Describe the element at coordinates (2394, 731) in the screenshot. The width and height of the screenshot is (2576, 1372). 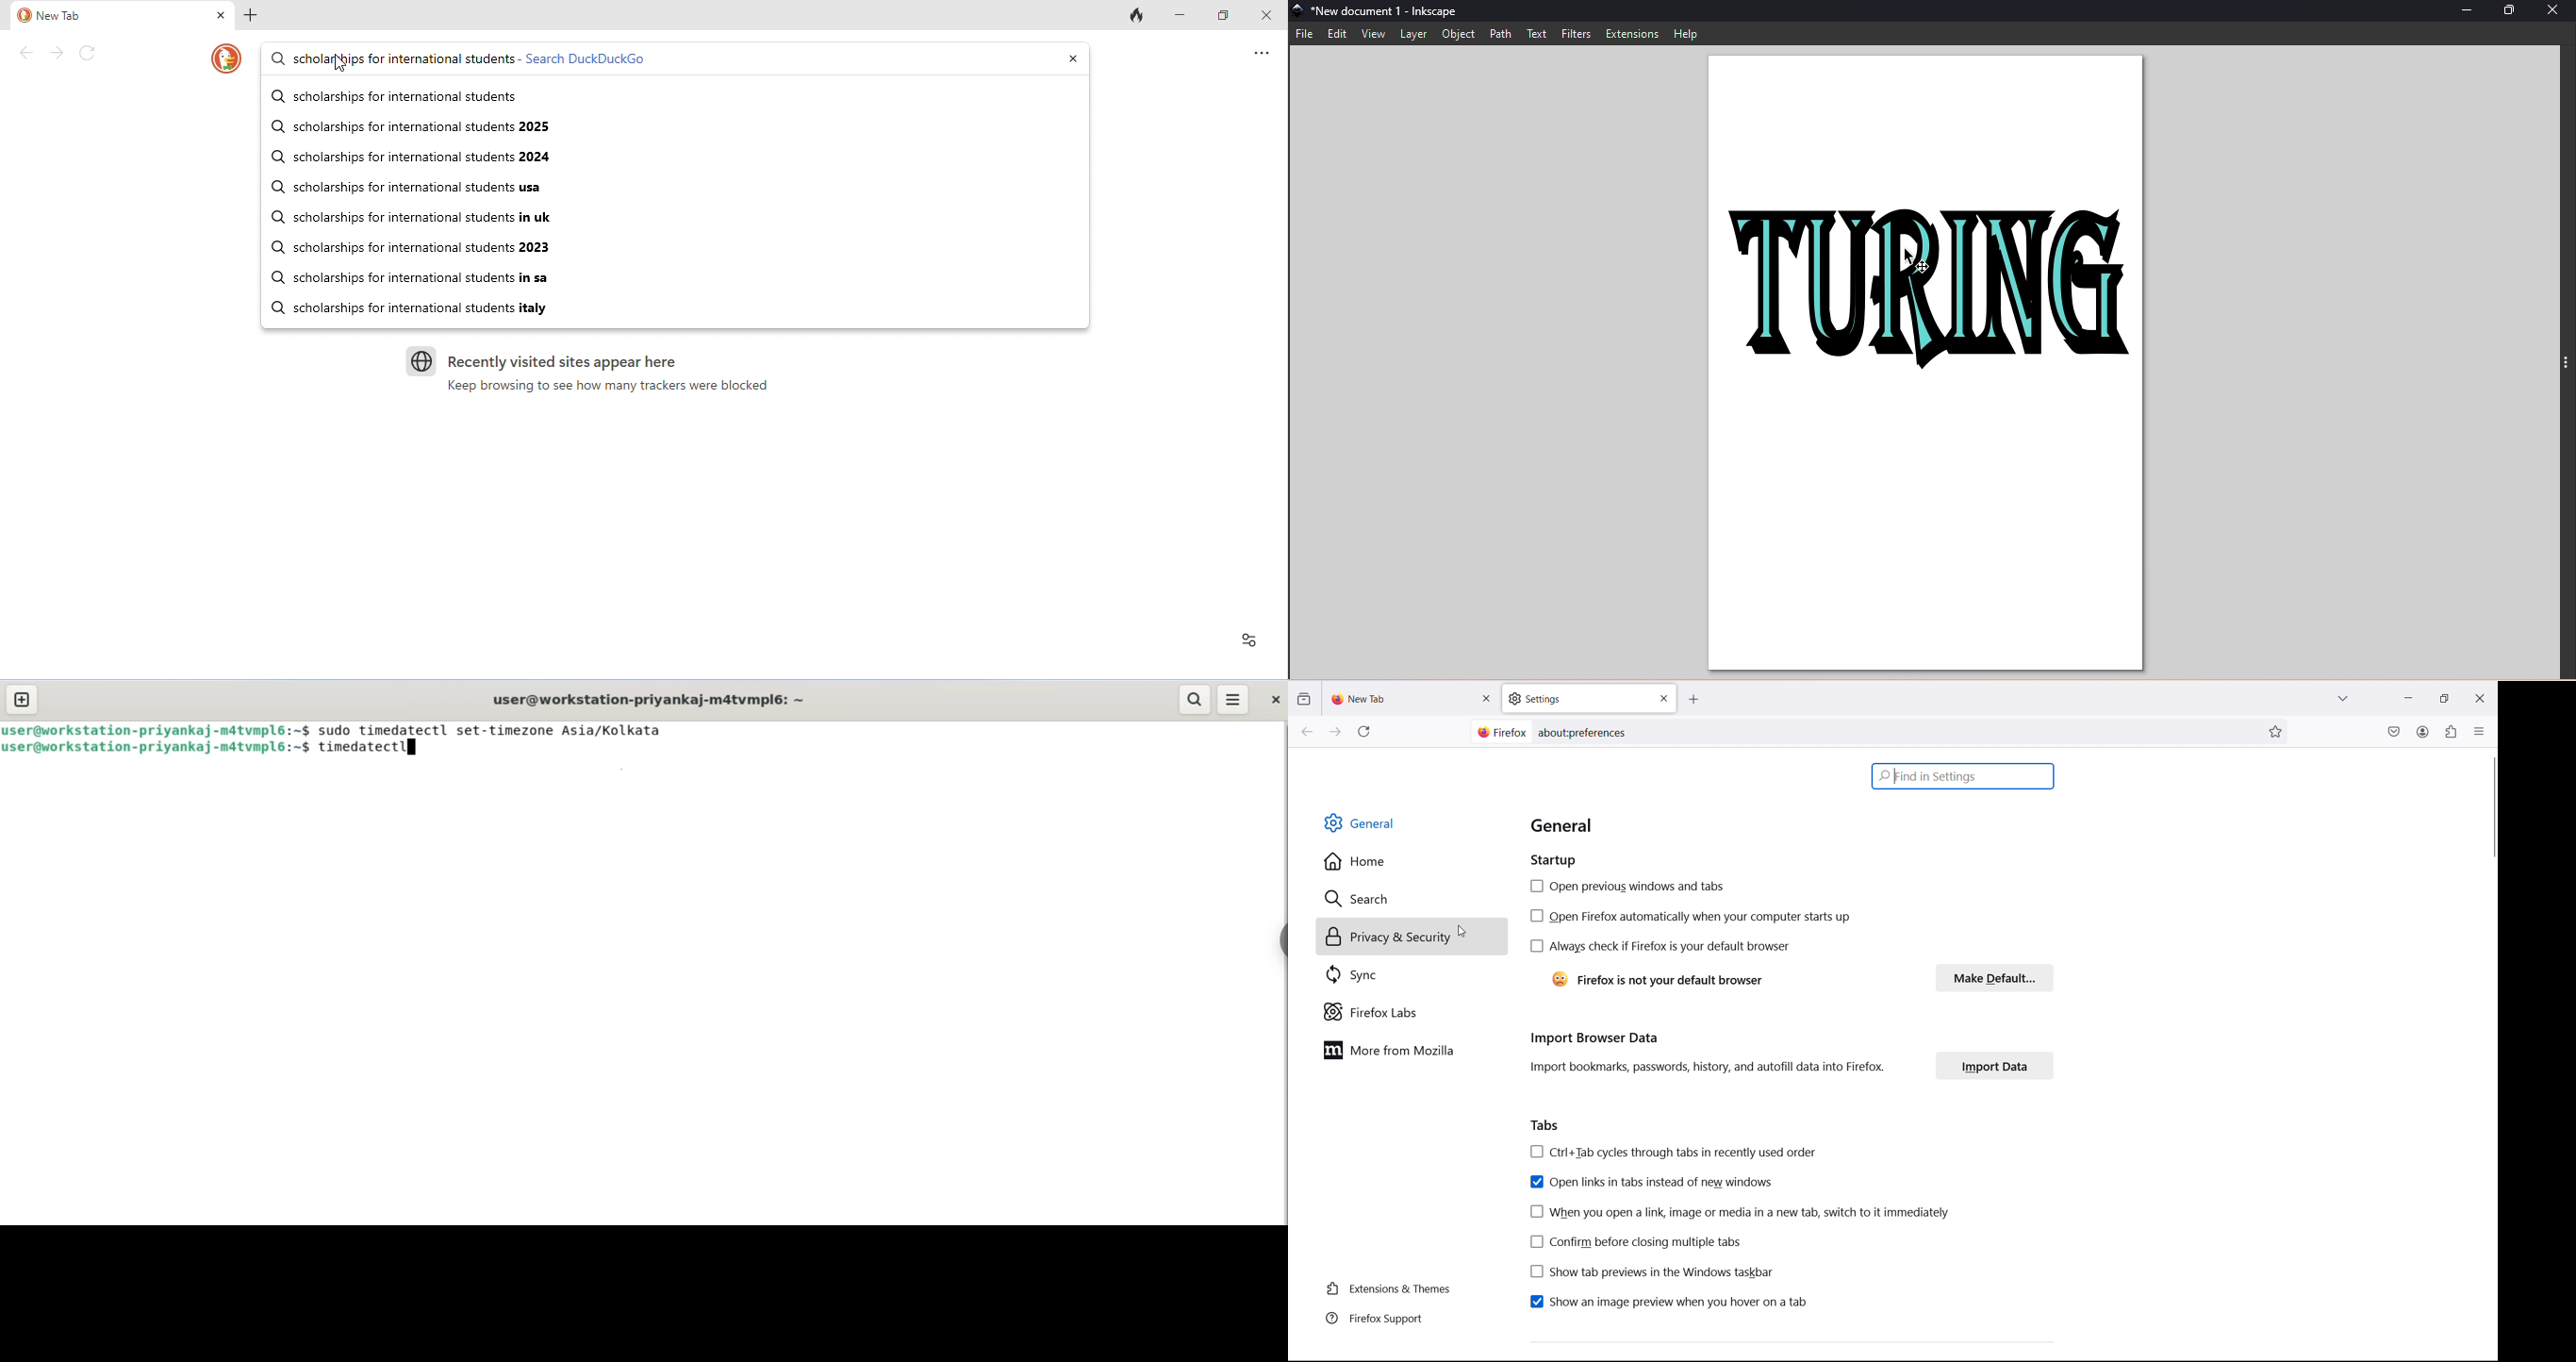
I see `save to pocket` at that location.